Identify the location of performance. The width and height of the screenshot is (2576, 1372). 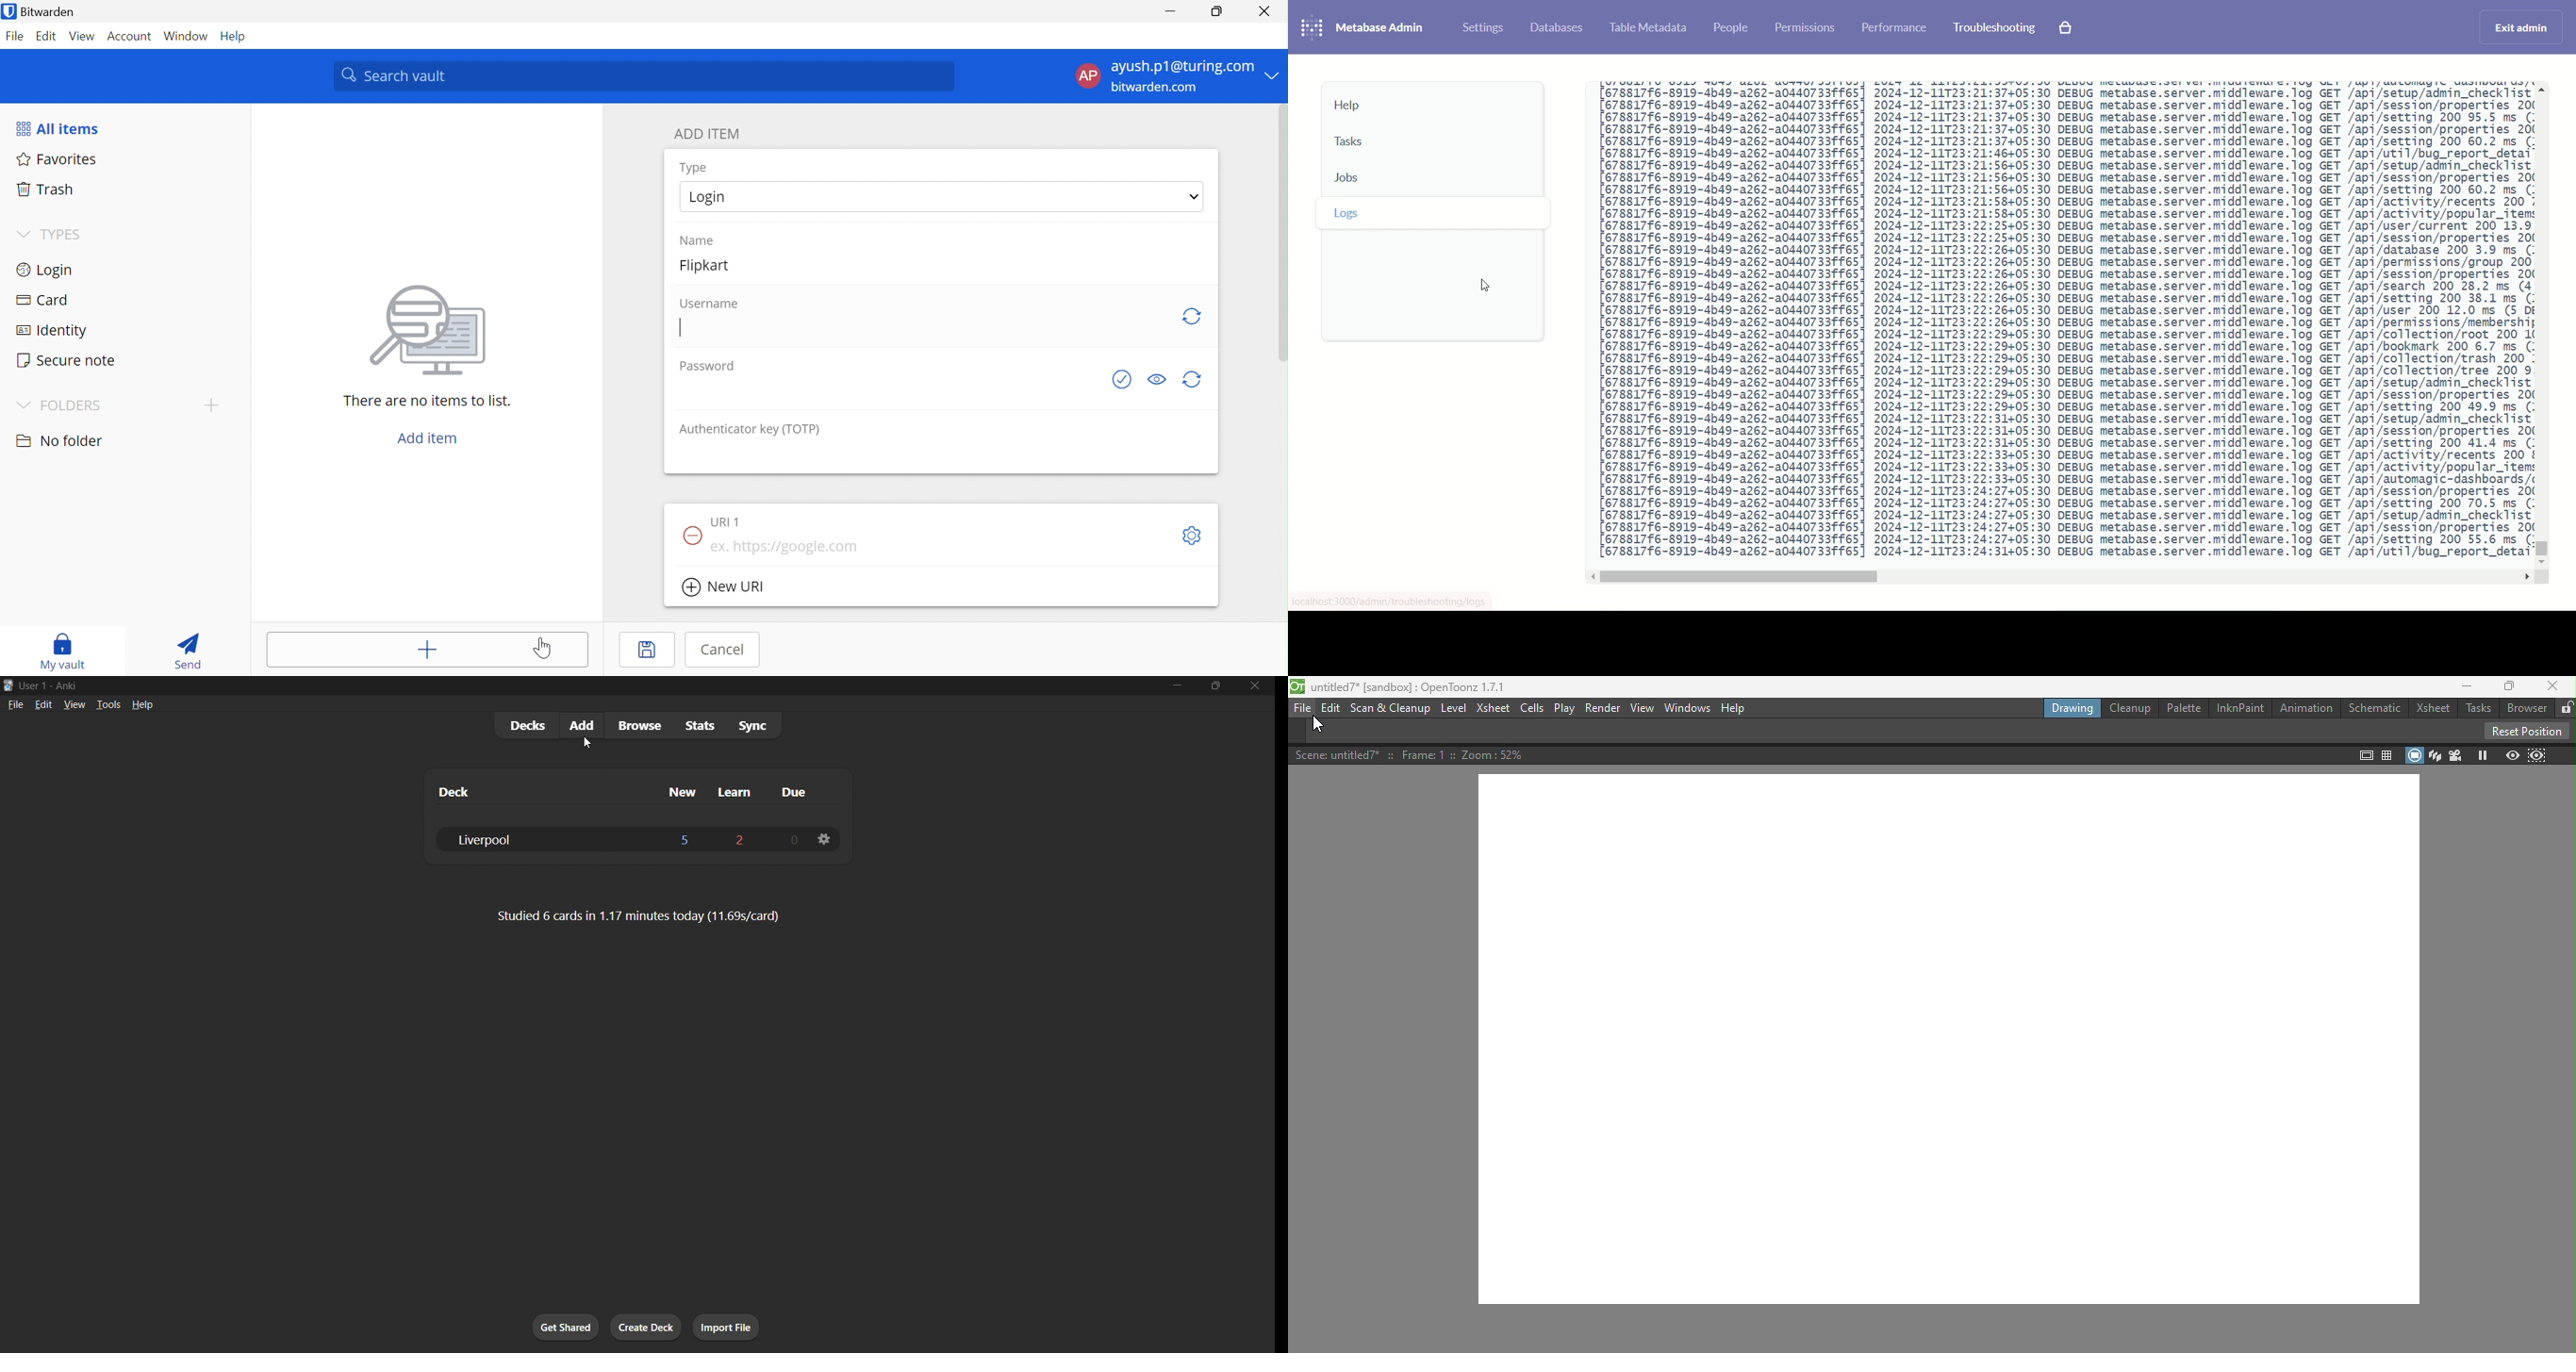
(1894, 30).